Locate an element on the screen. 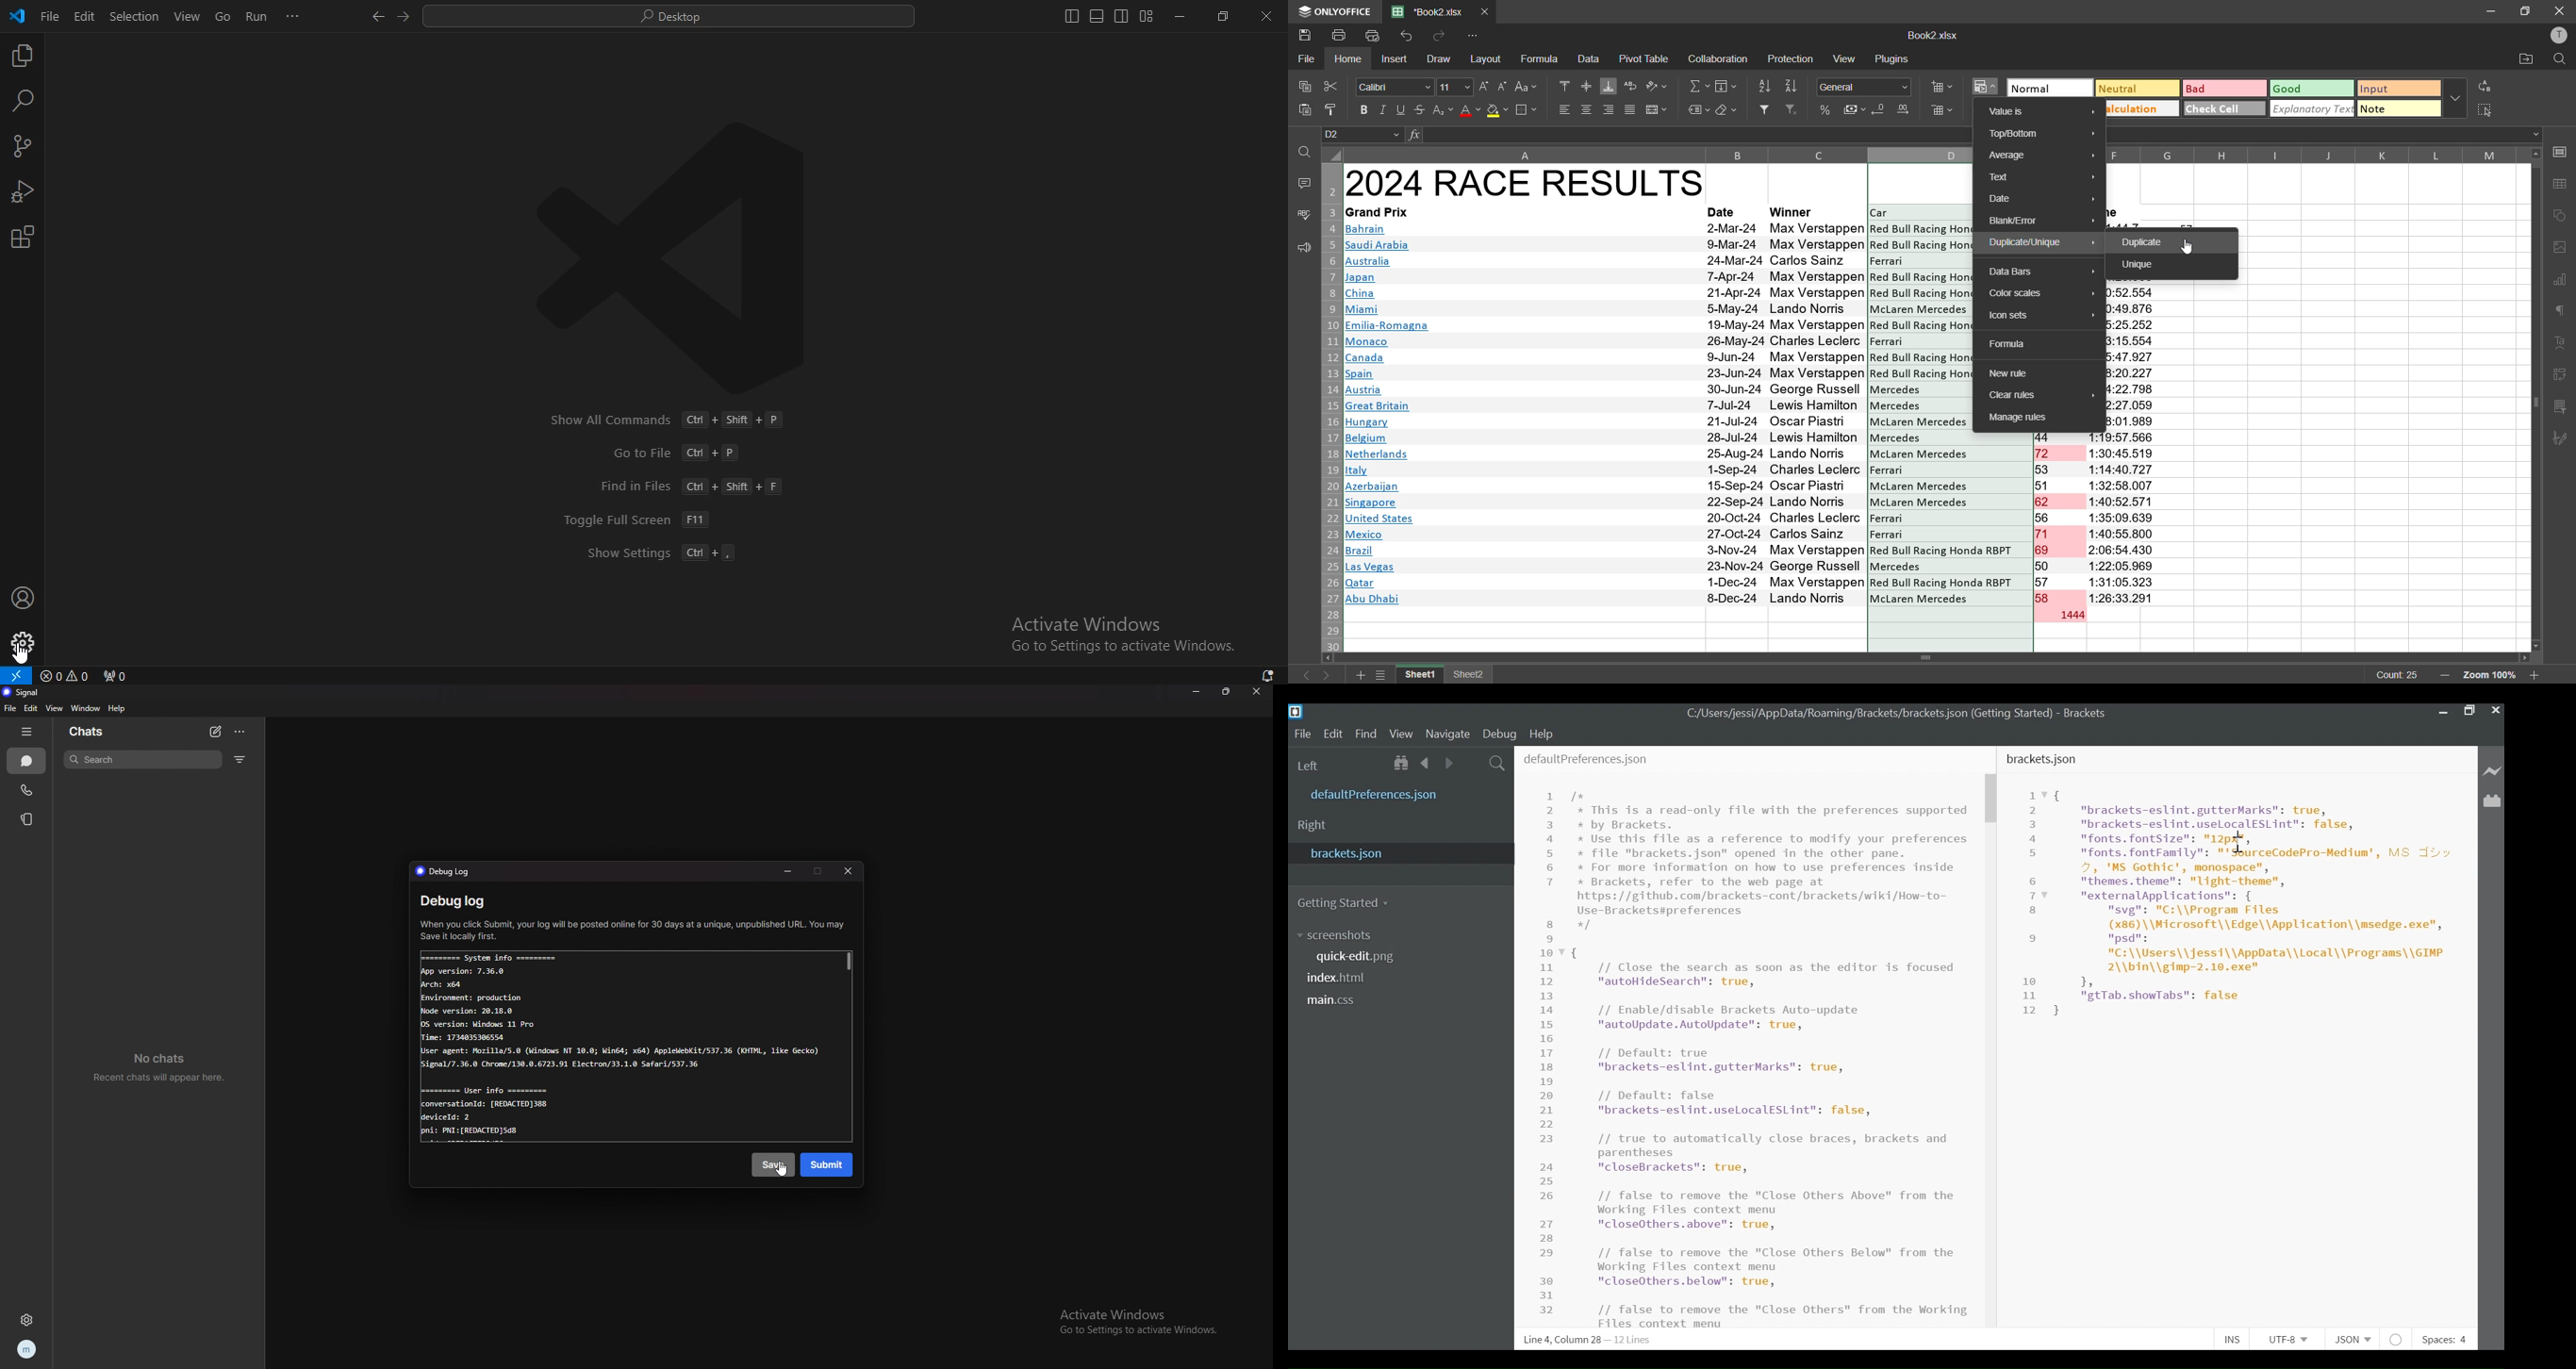 The height and width of the screenshot is (1372, 2576). find is located at coordinates (2559, 60).